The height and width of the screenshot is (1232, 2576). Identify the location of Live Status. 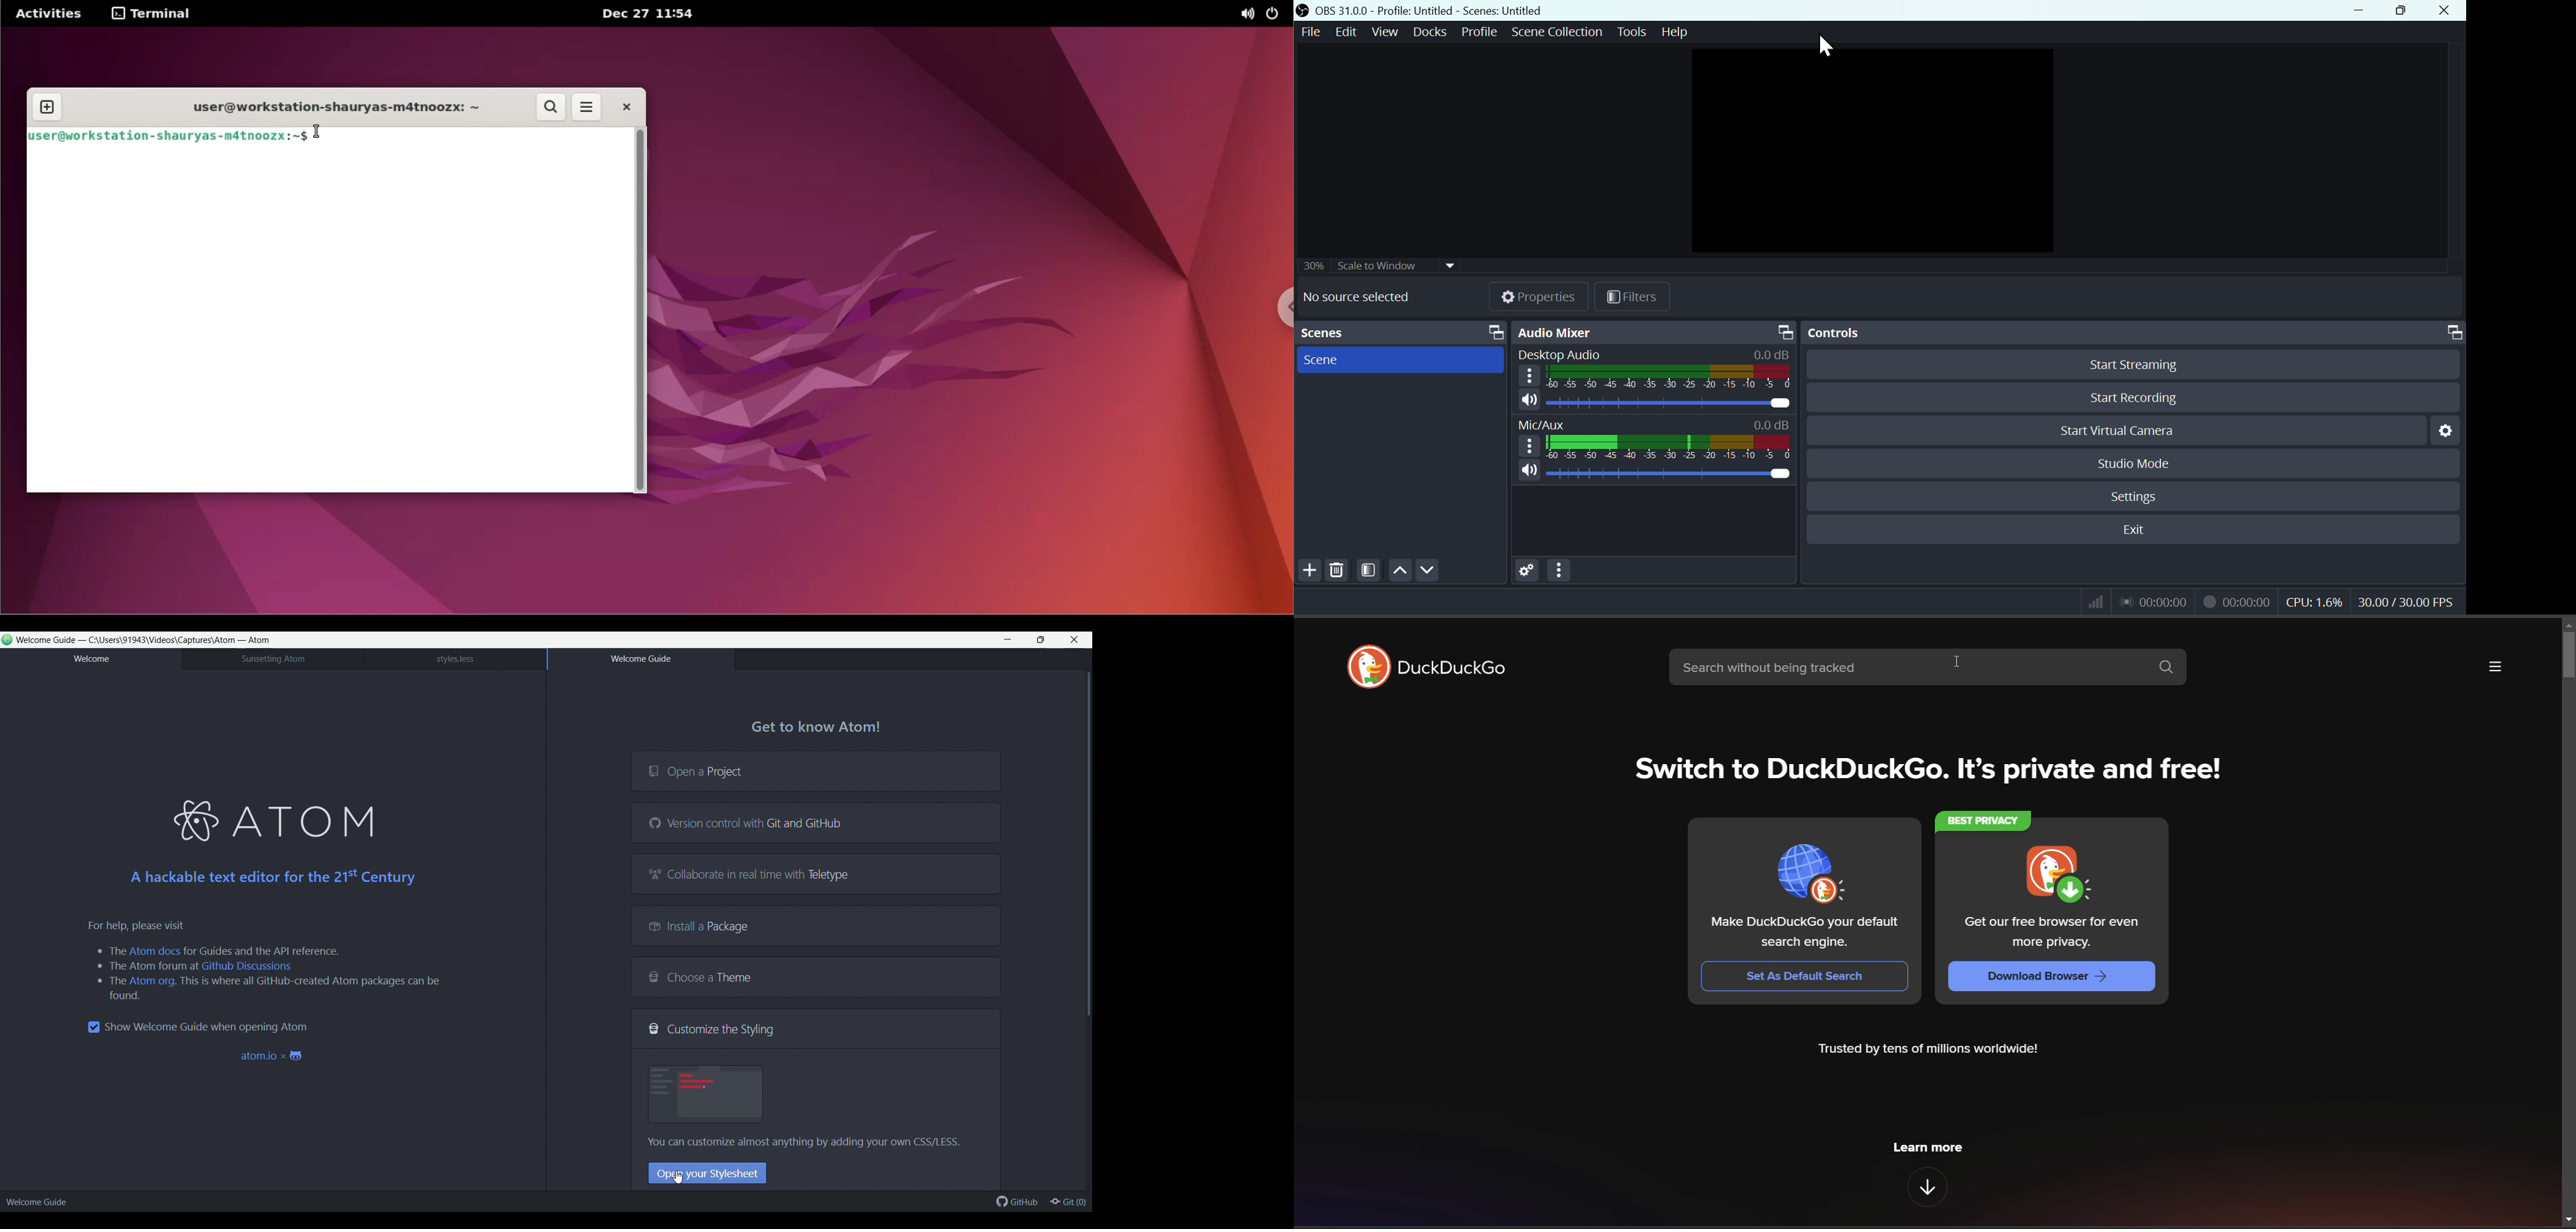
(2156, 601).